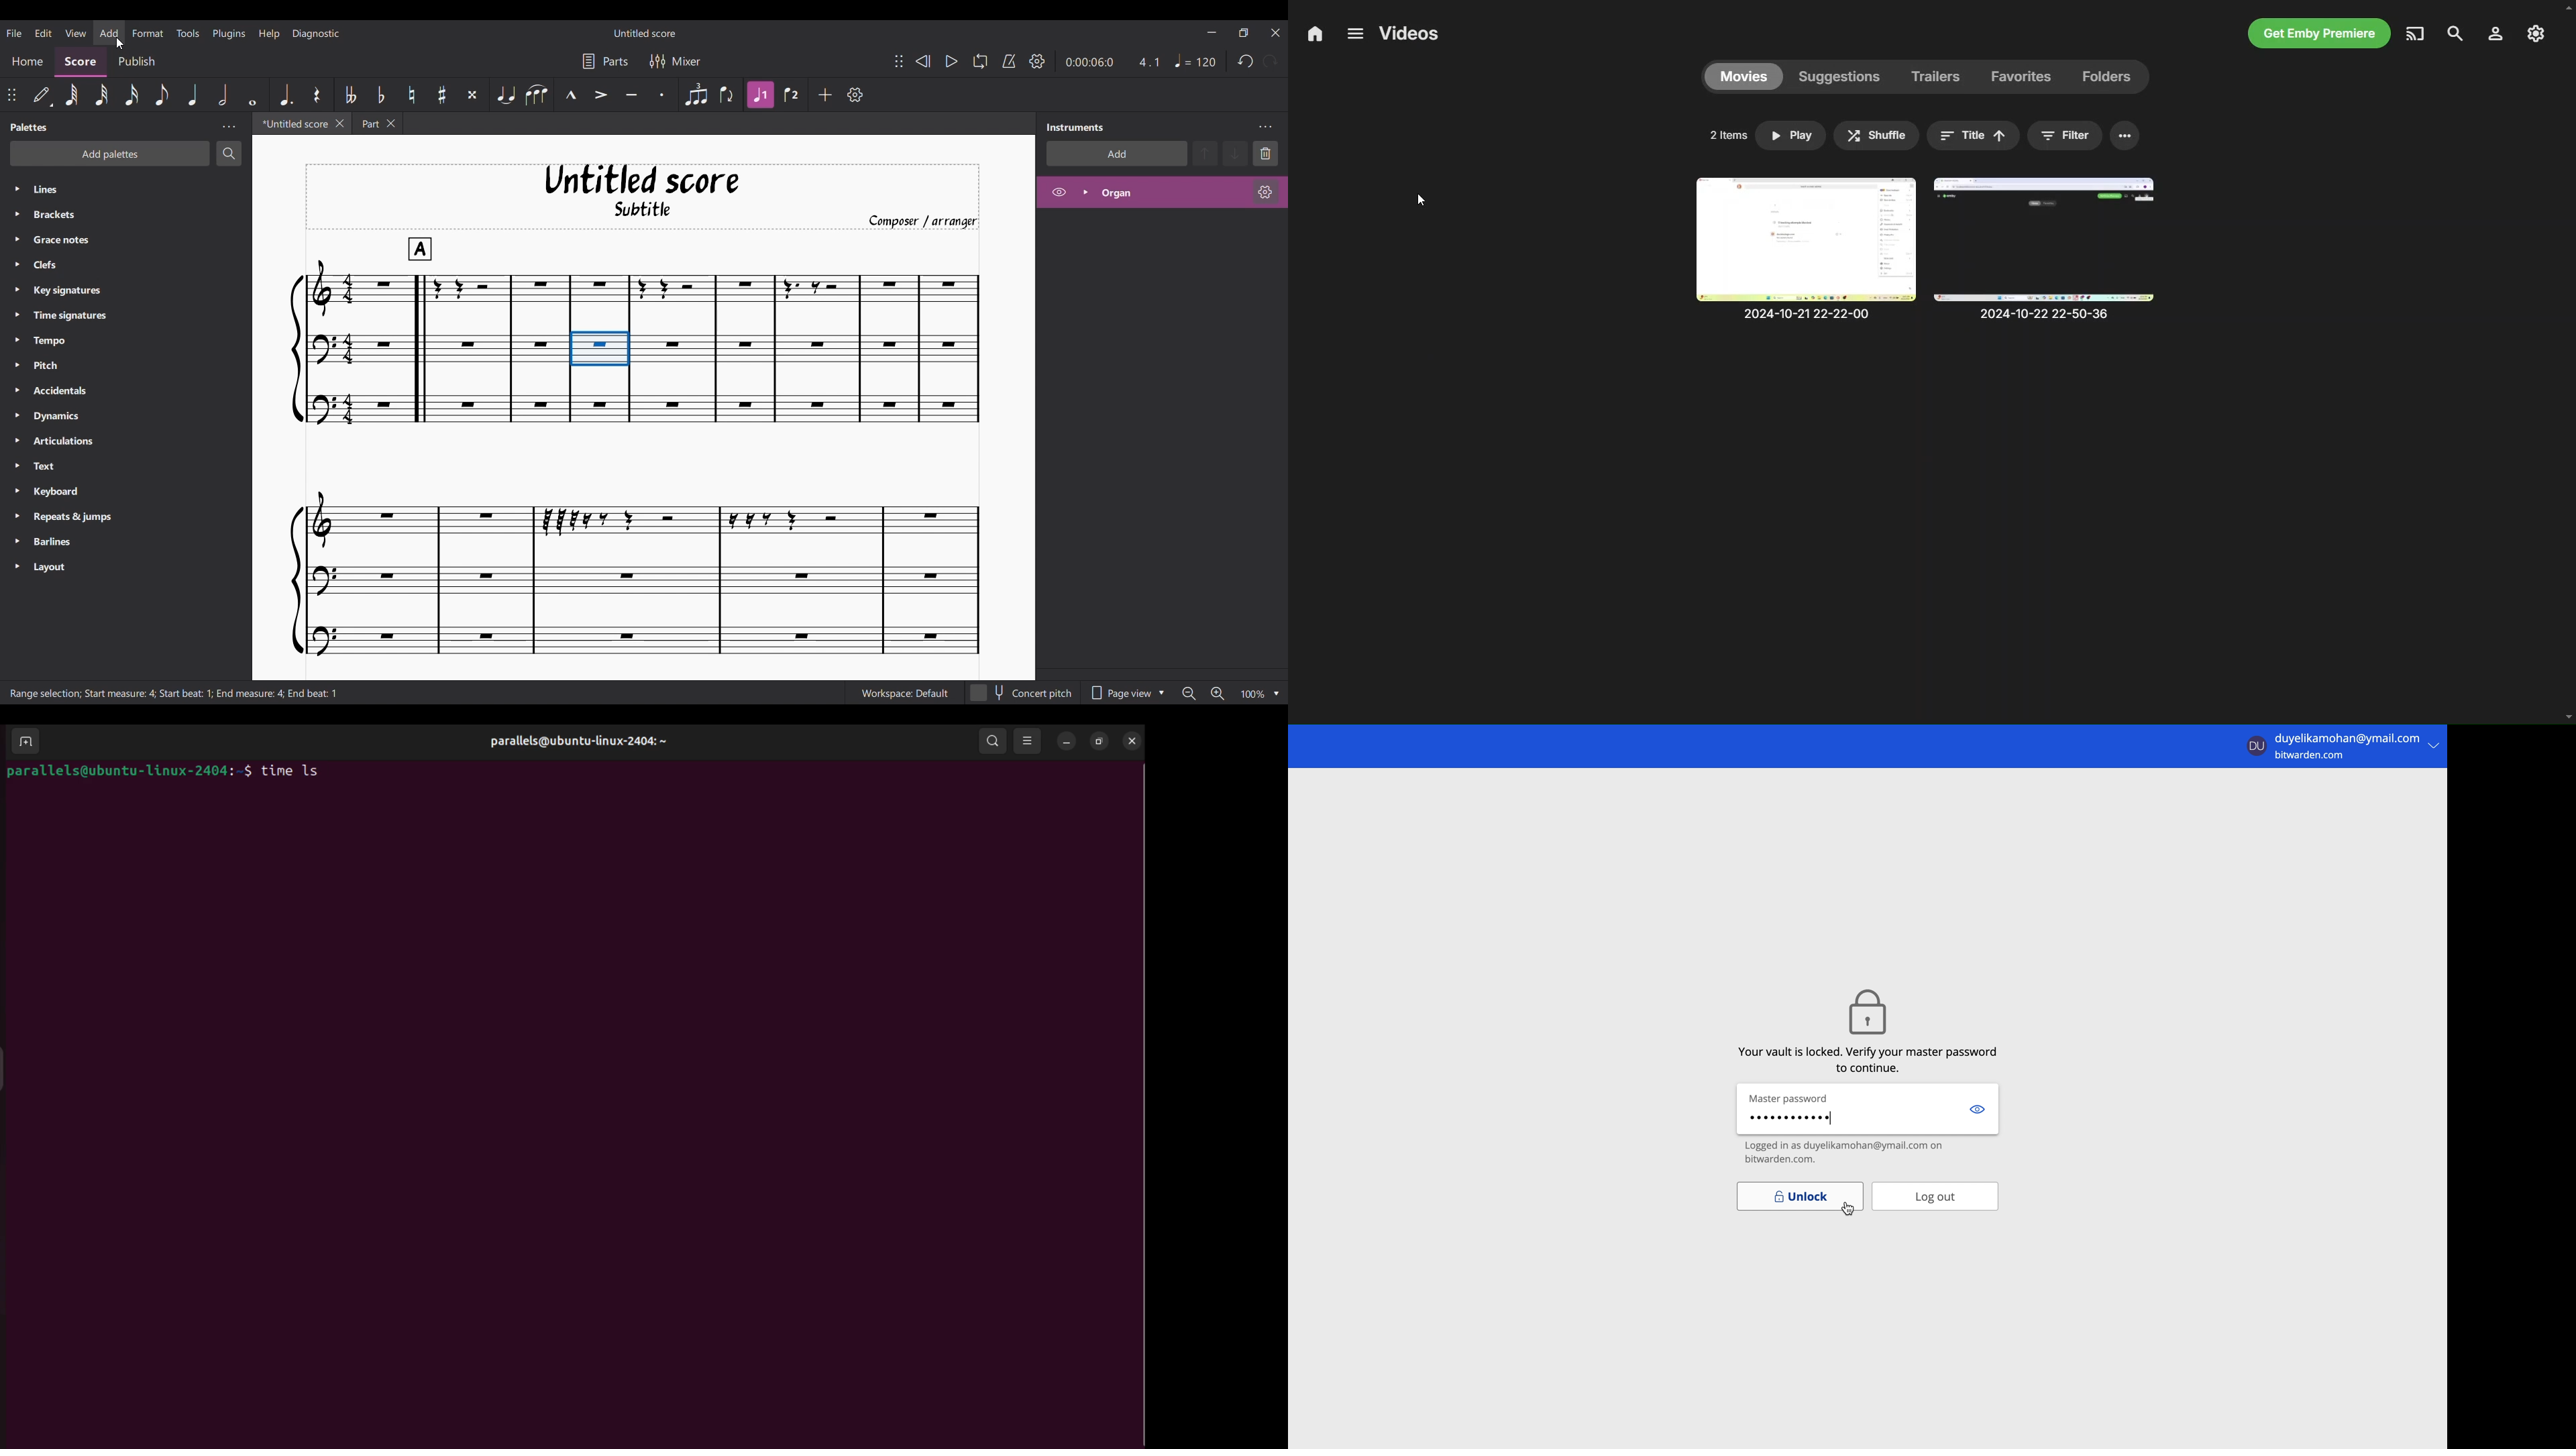  What do you see at coordinates (223, 95) in the screenshot?
I see `Half note` at bounding box center [223, 95].